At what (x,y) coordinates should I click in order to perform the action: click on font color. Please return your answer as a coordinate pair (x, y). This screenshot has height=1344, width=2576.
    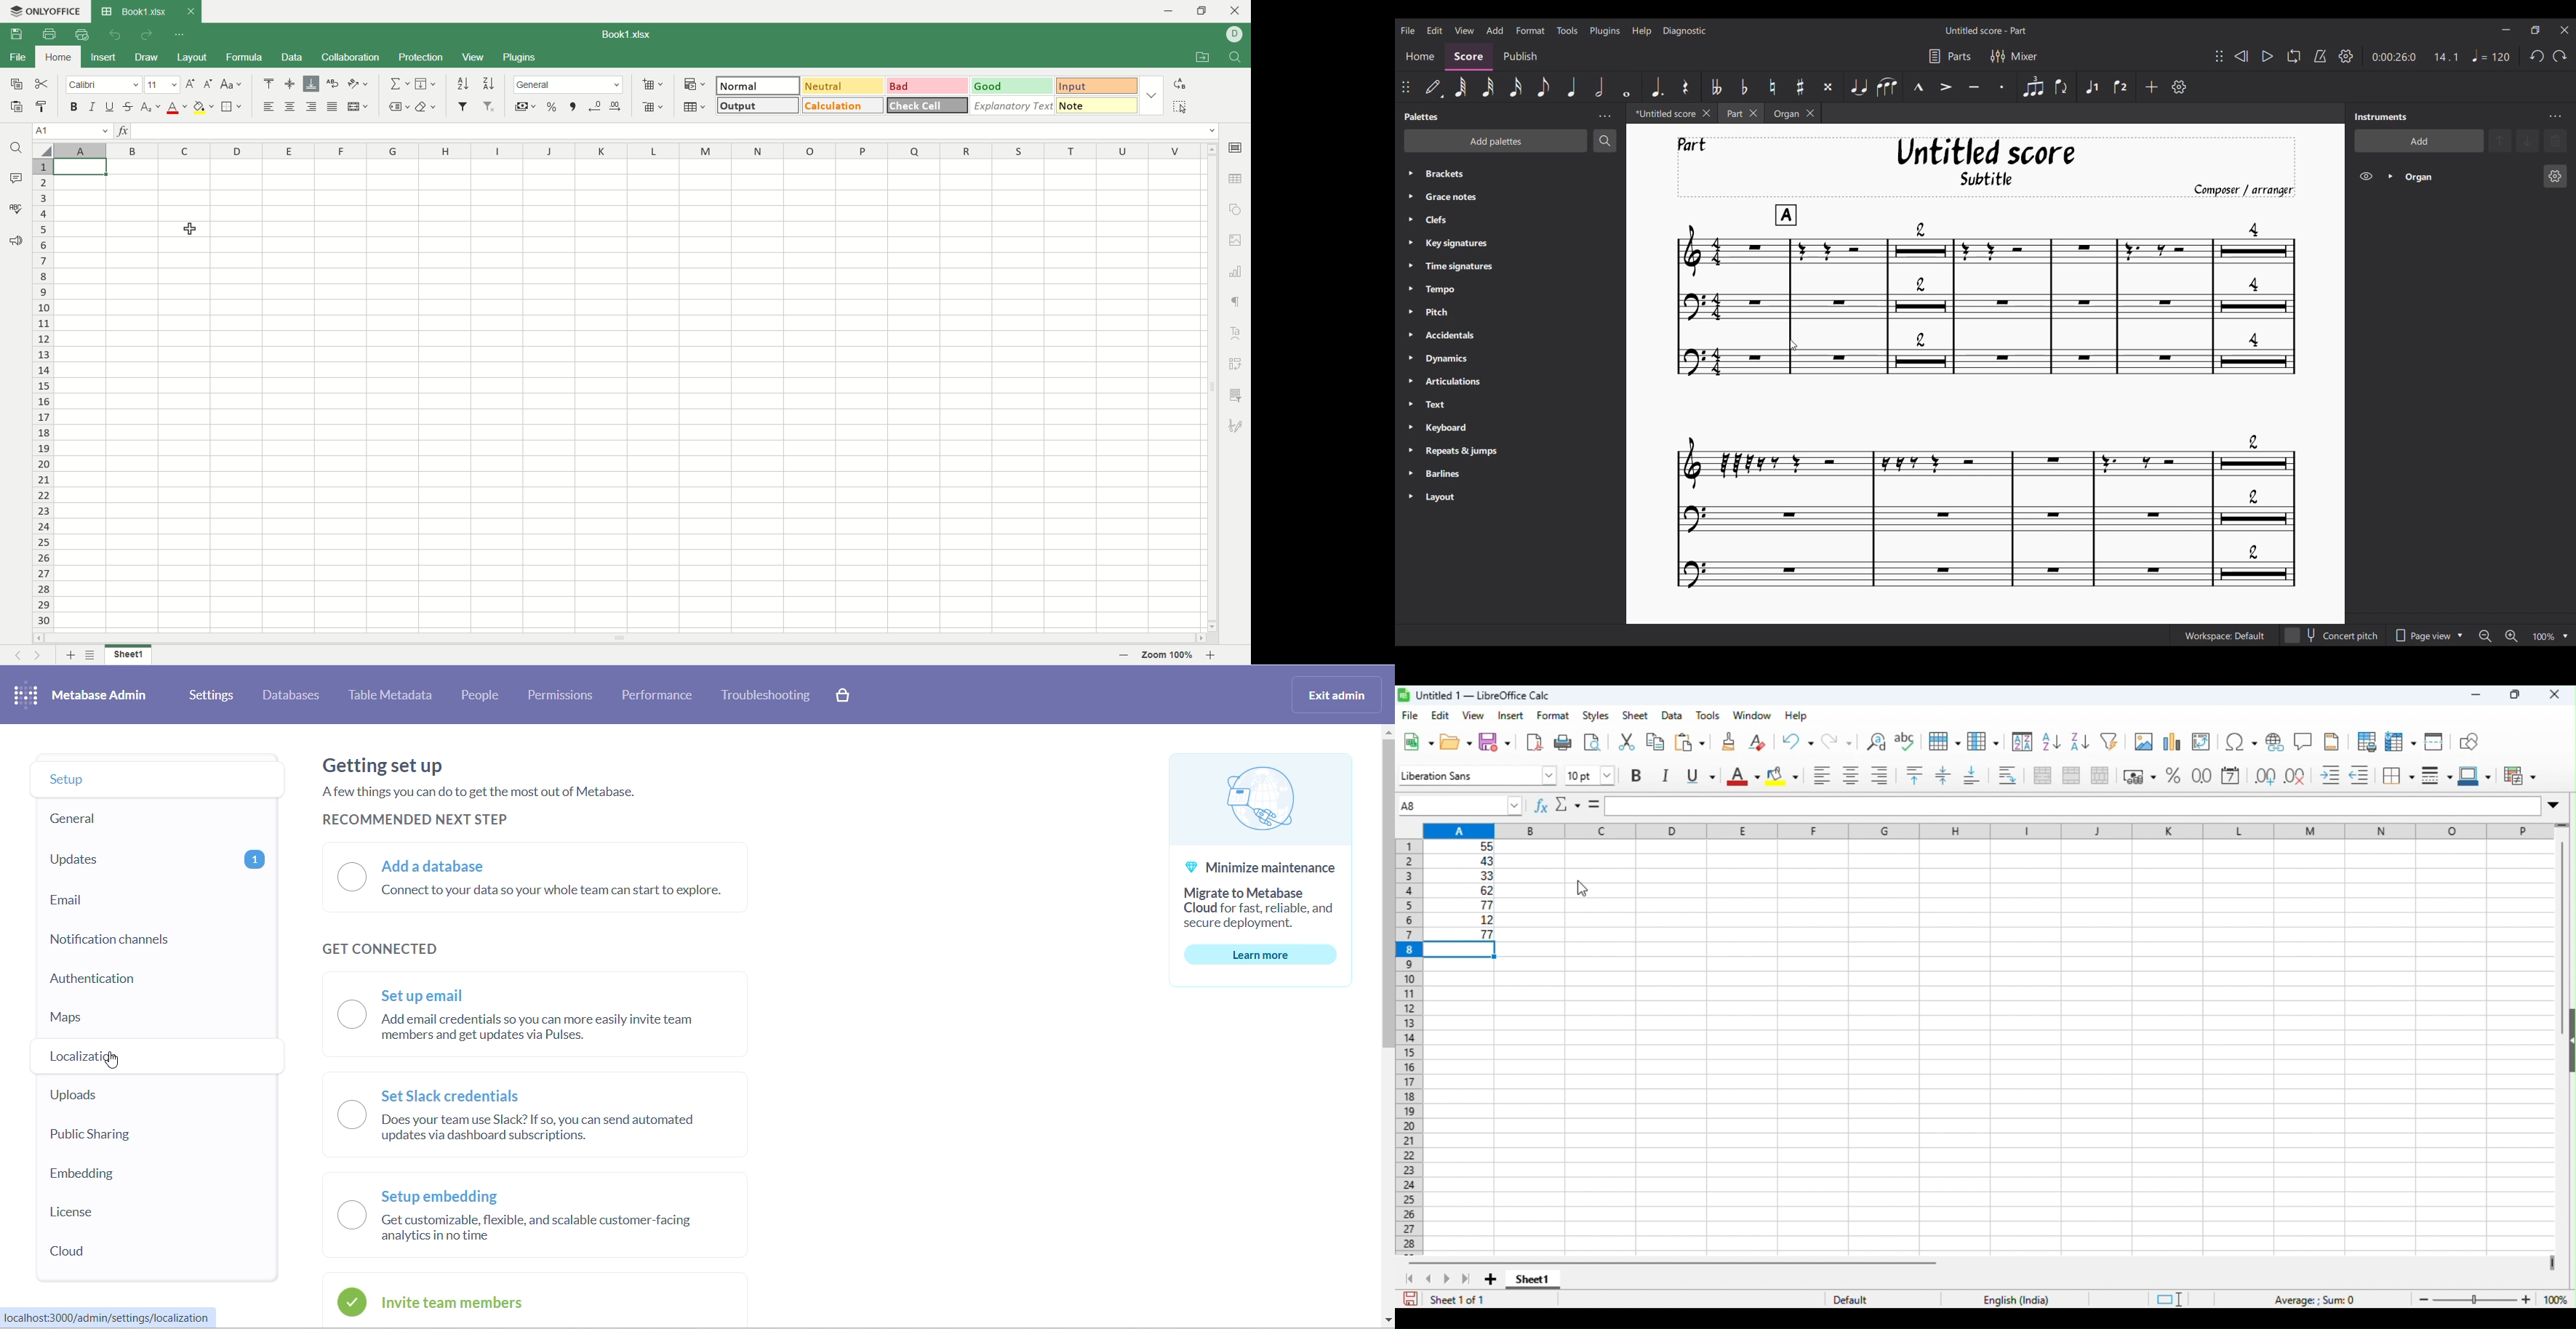
    Looking at the image, I should click on (1743, 776).